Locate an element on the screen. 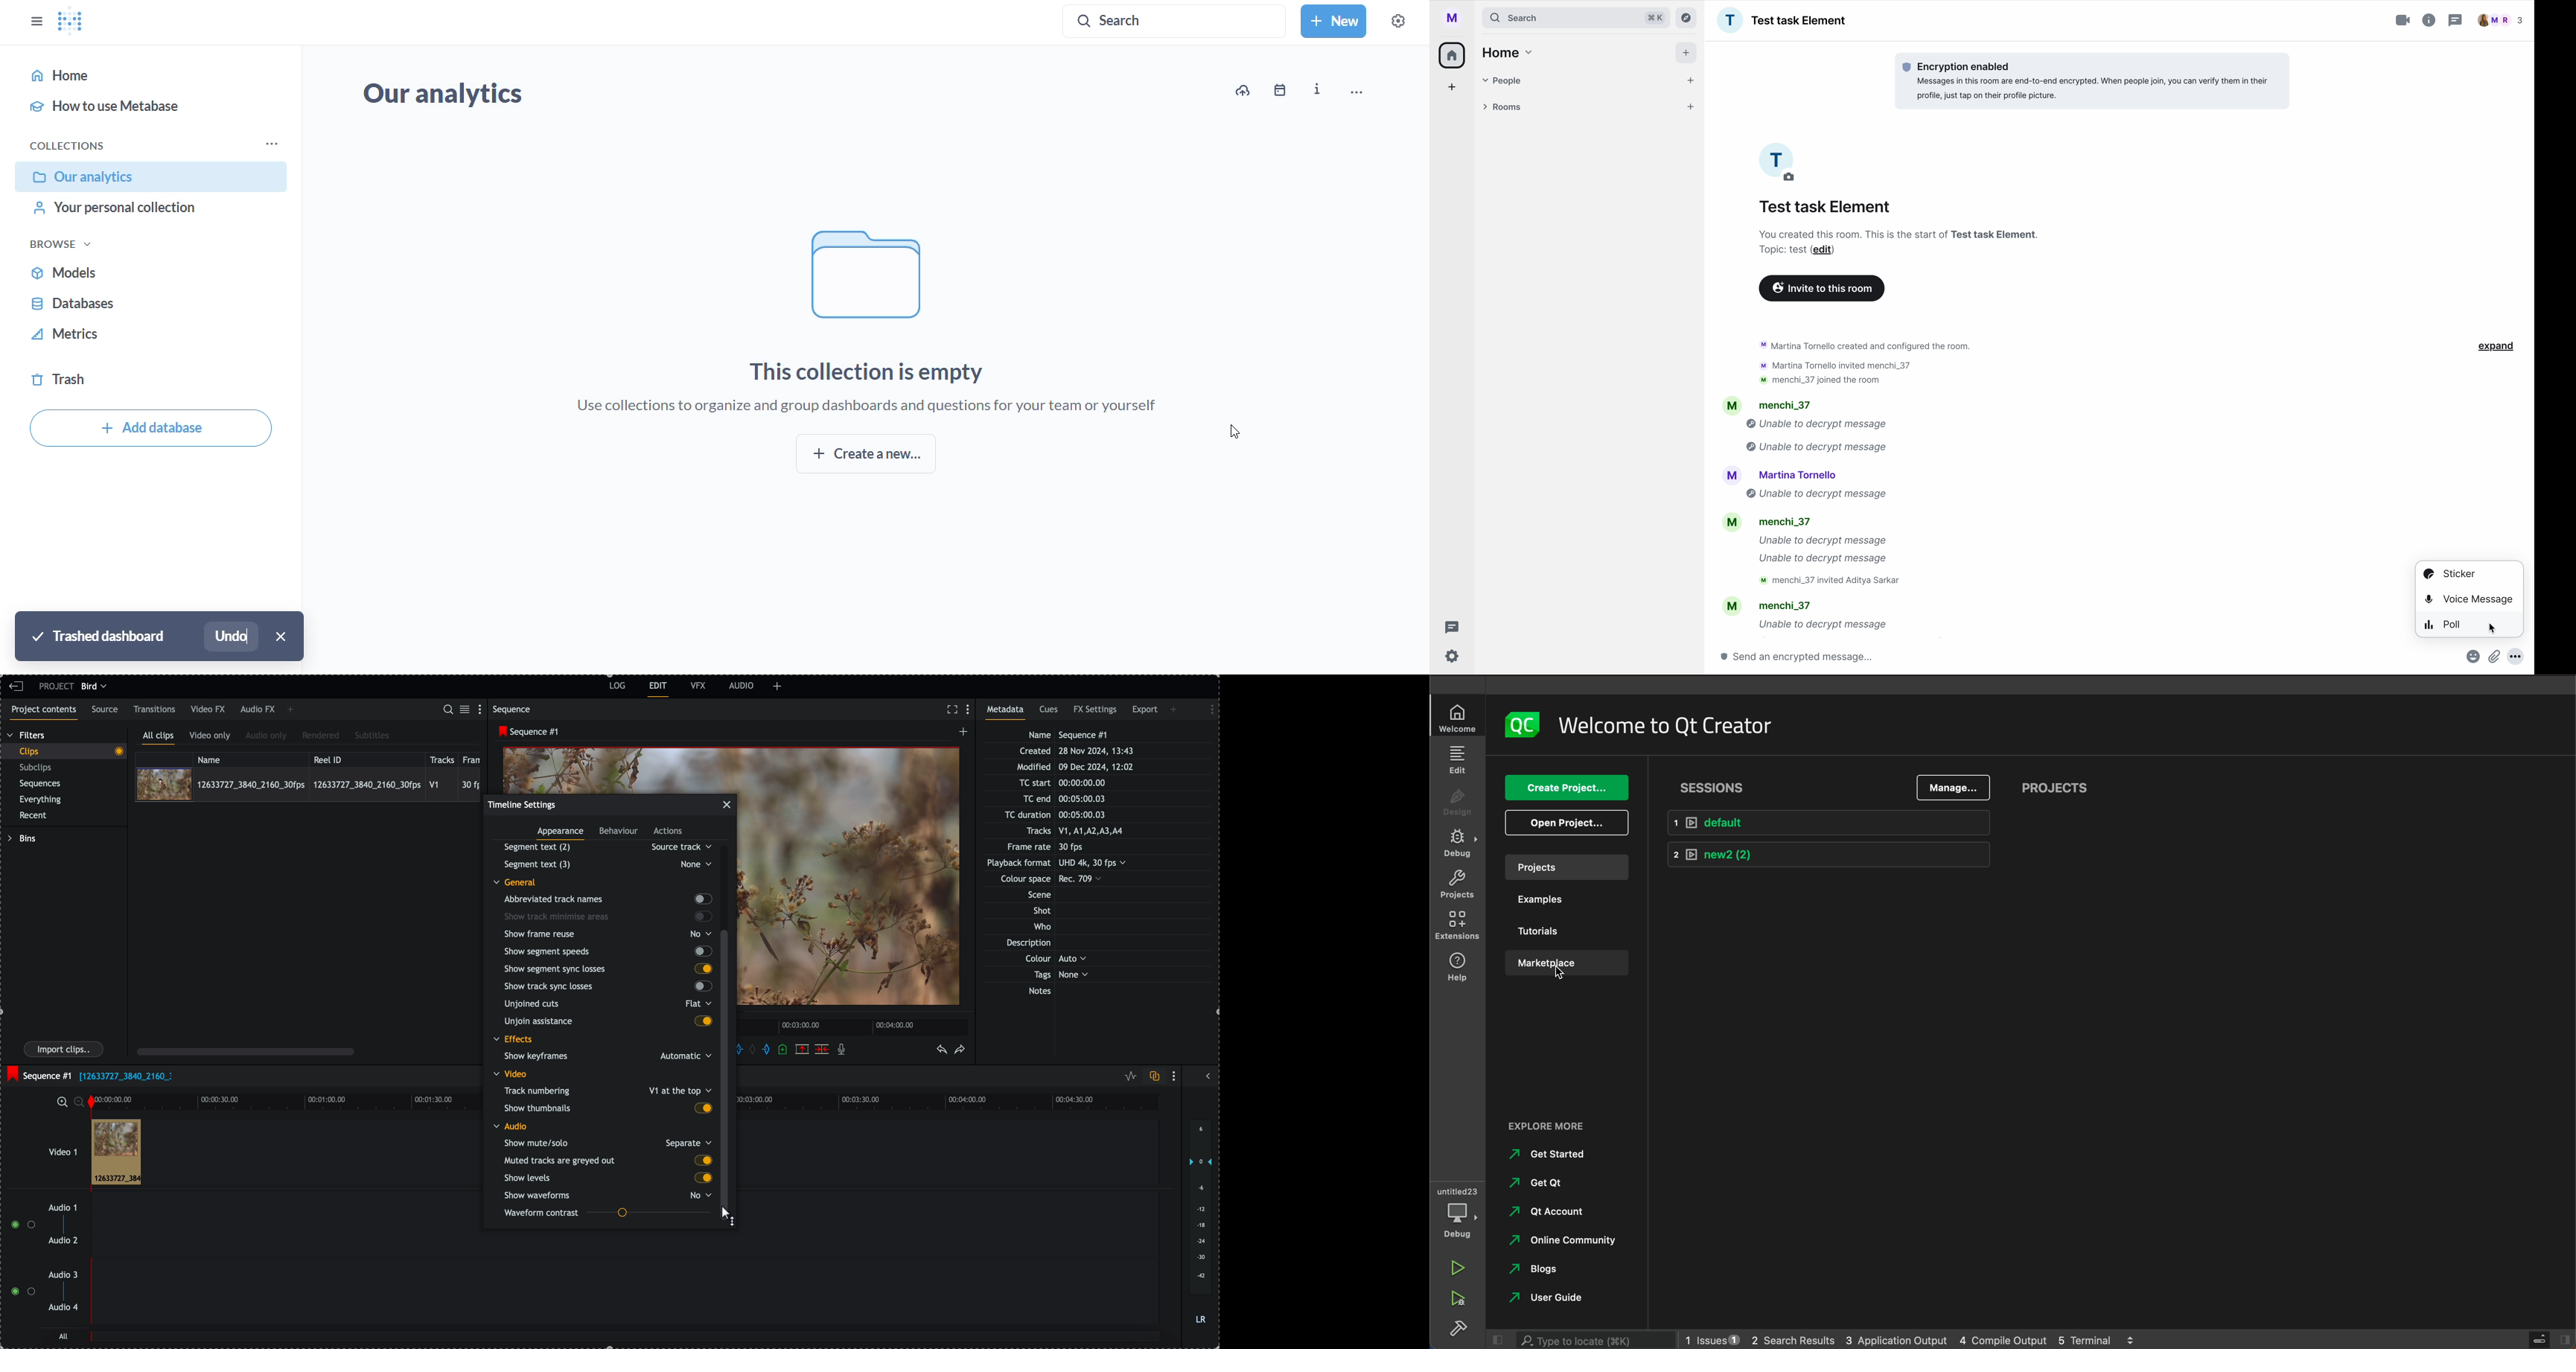 This screenshot has height=1372, width=2576. trash is located at coordinates (118, 377).